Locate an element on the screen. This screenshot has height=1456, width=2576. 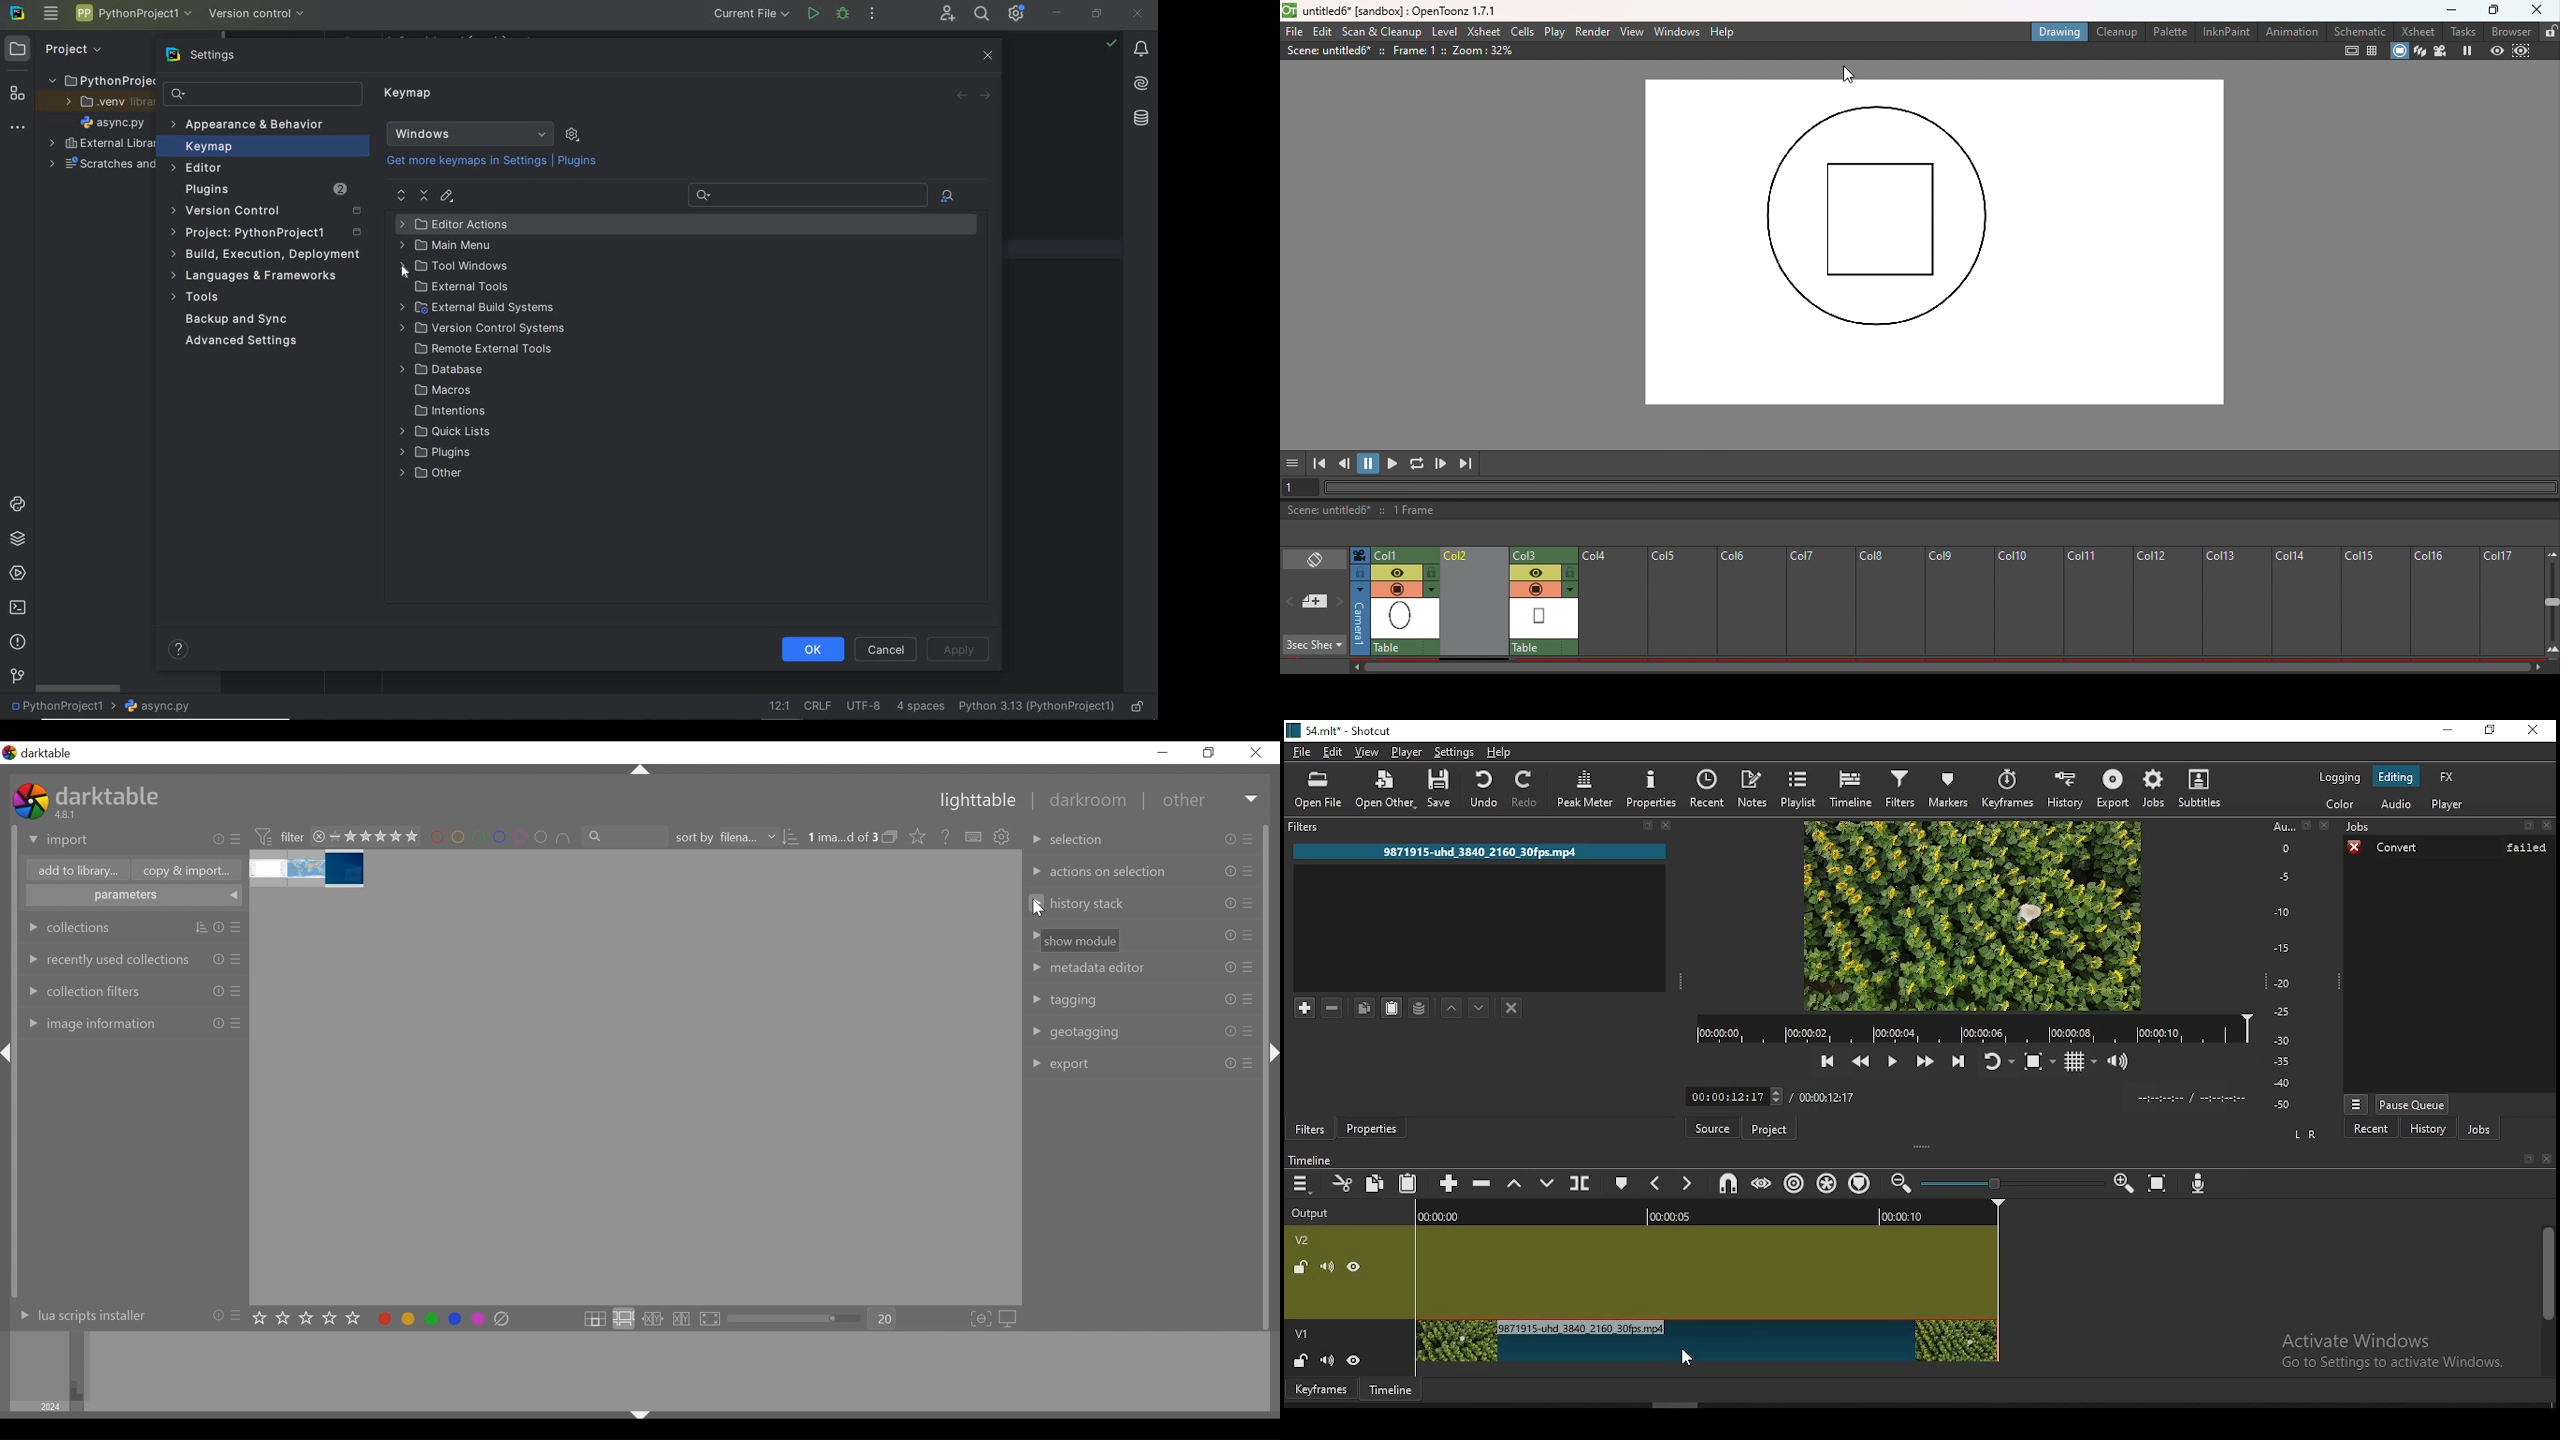
help is located at coordinates (941, 837).